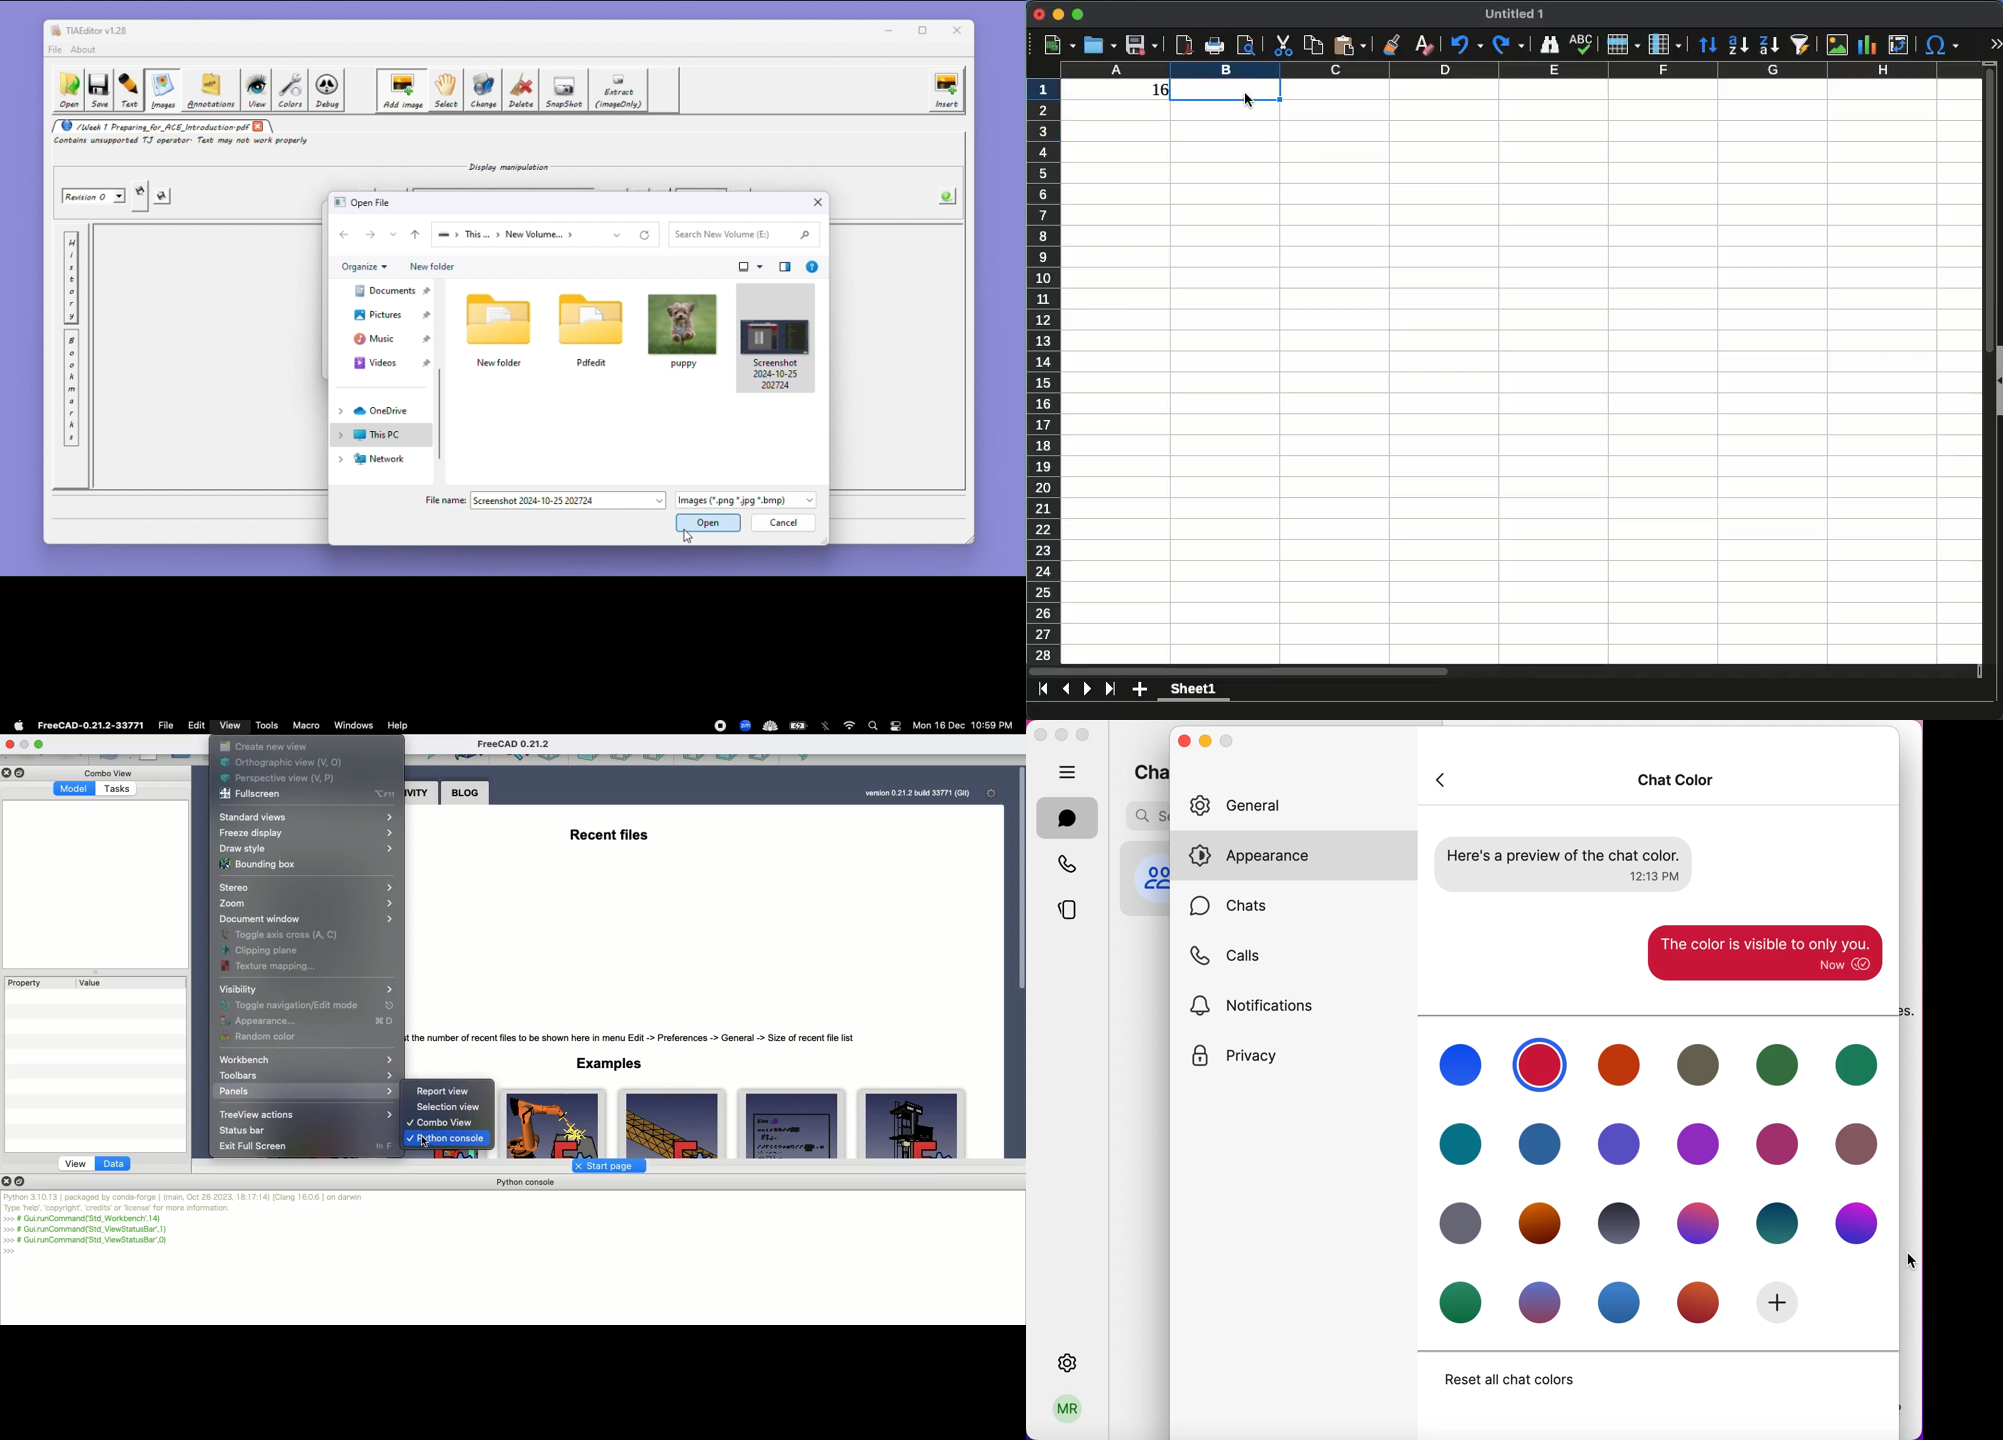  Describe the element at coordinates (1227, 742) in the screenshot. I see `maximize` at that location.